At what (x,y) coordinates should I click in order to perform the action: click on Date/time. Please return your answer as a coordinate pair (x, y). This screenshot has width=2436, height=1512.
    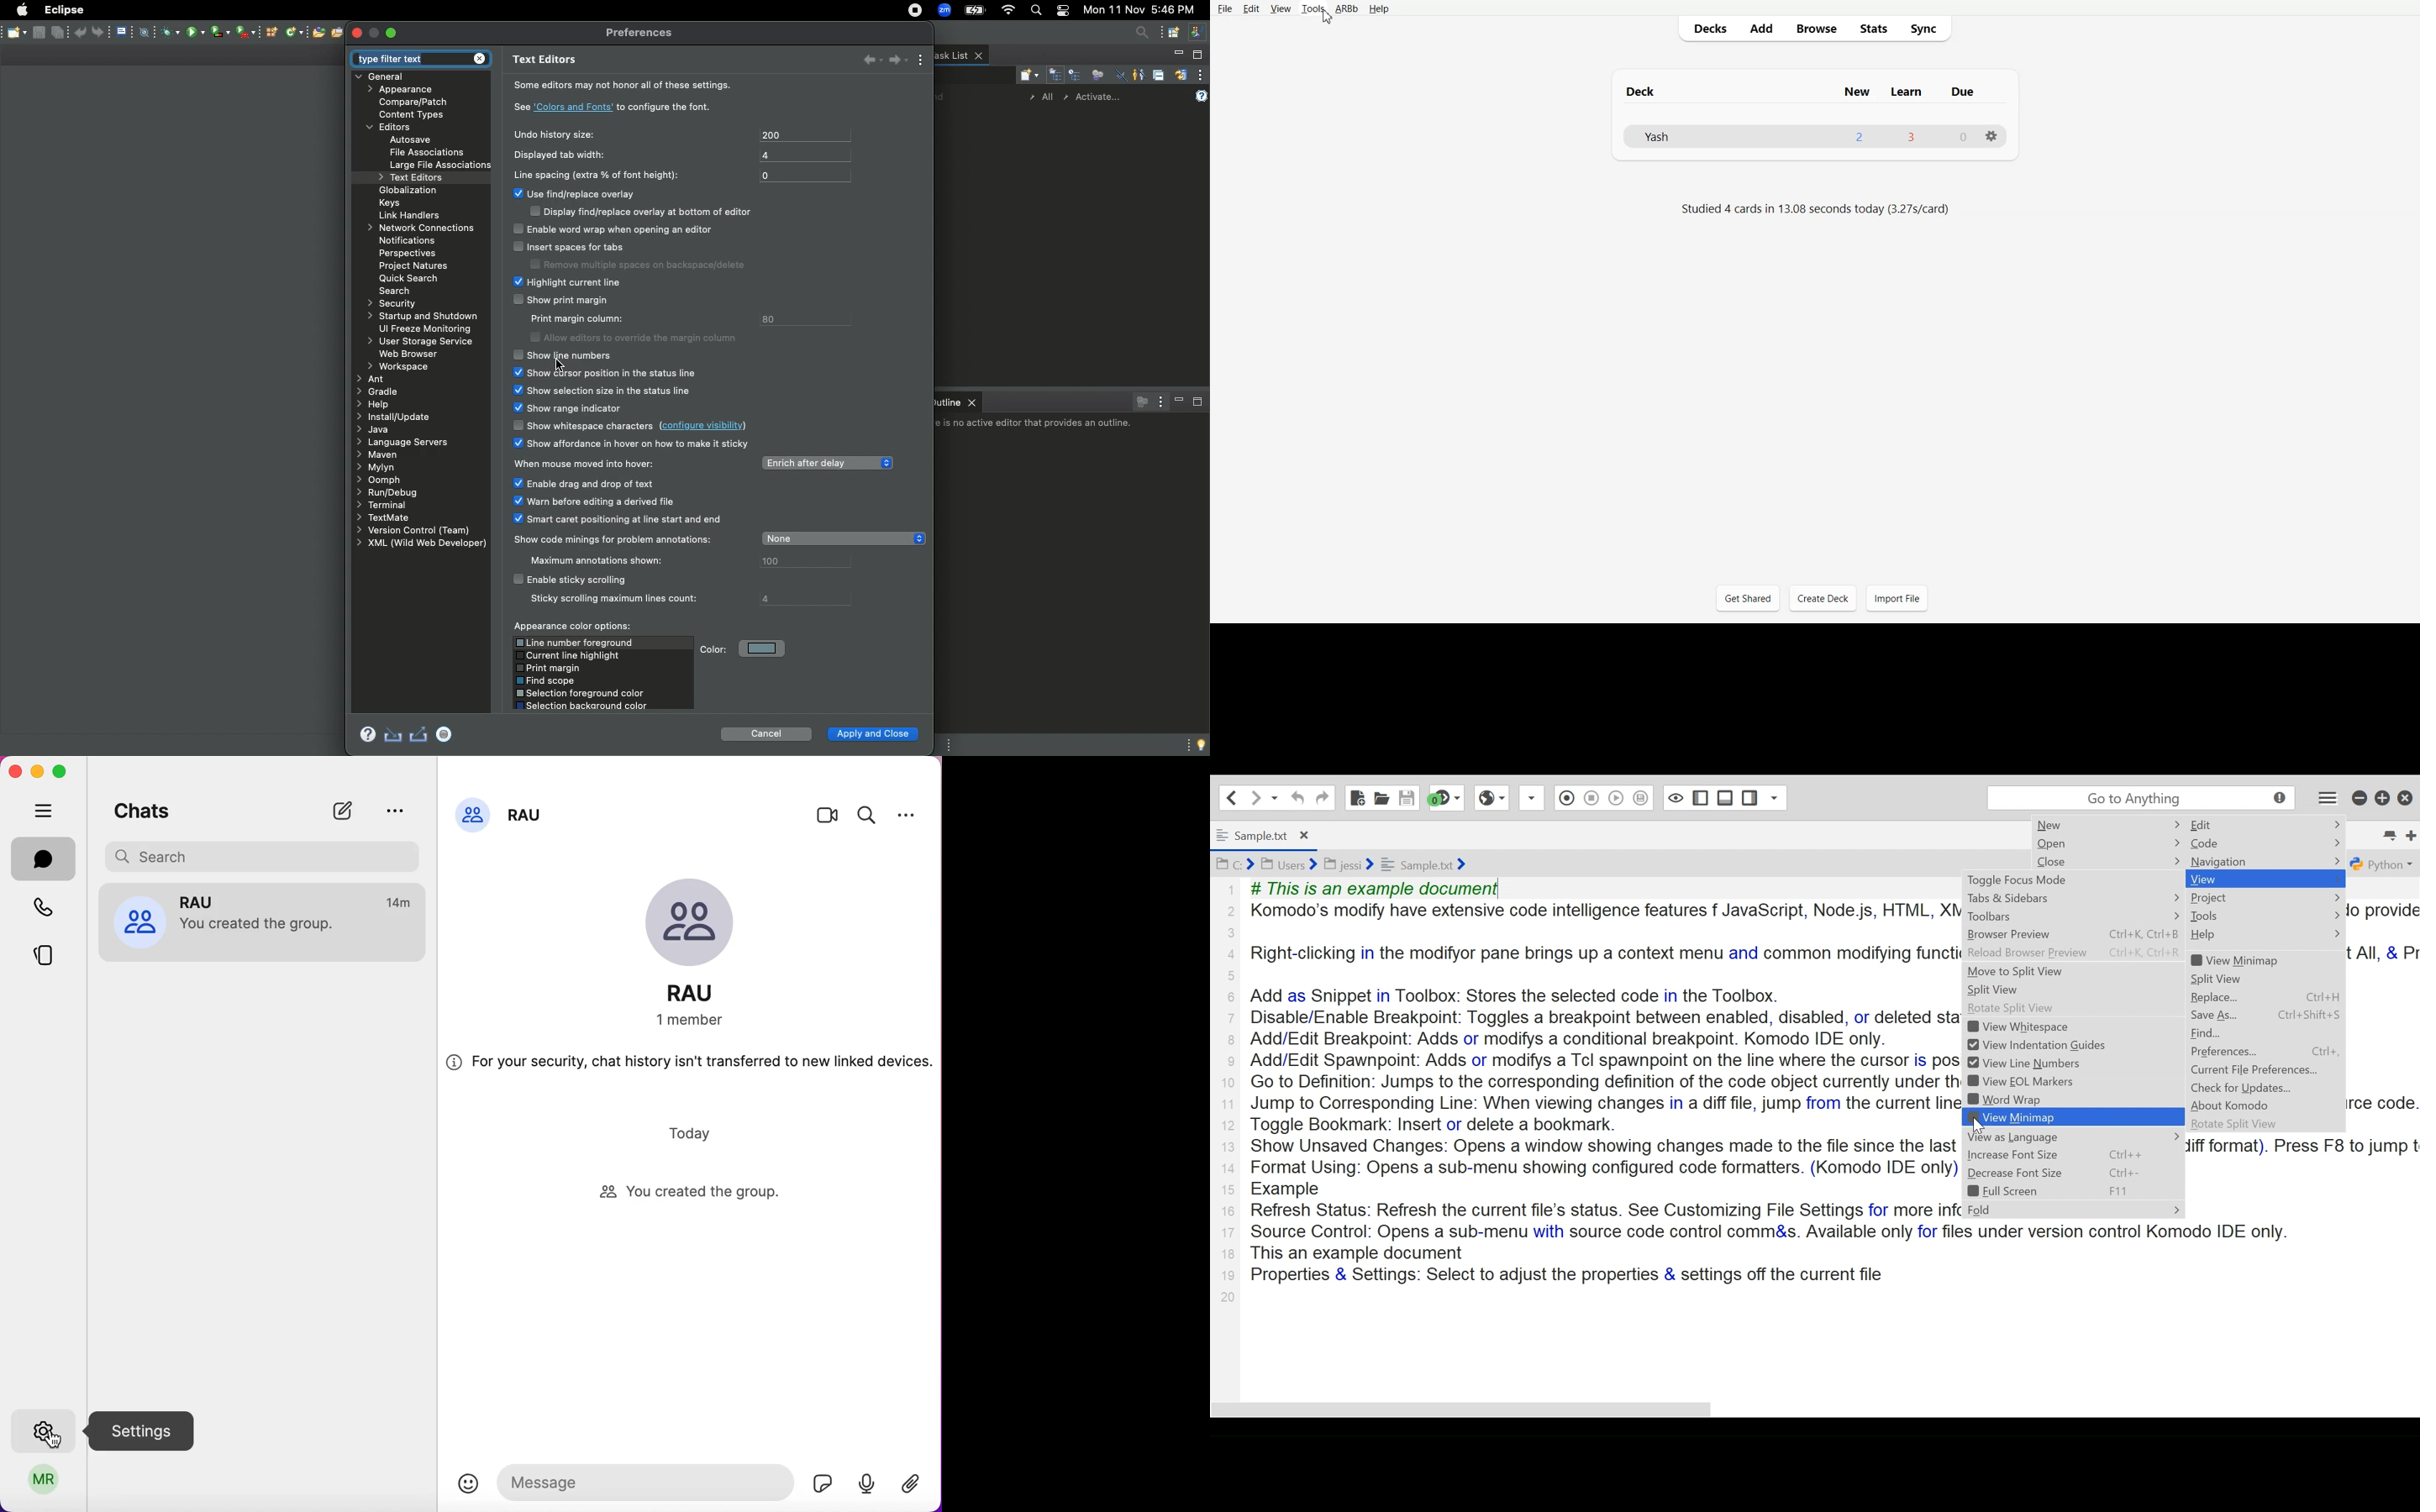
    Looking at the image, I should click on (1144, 10).